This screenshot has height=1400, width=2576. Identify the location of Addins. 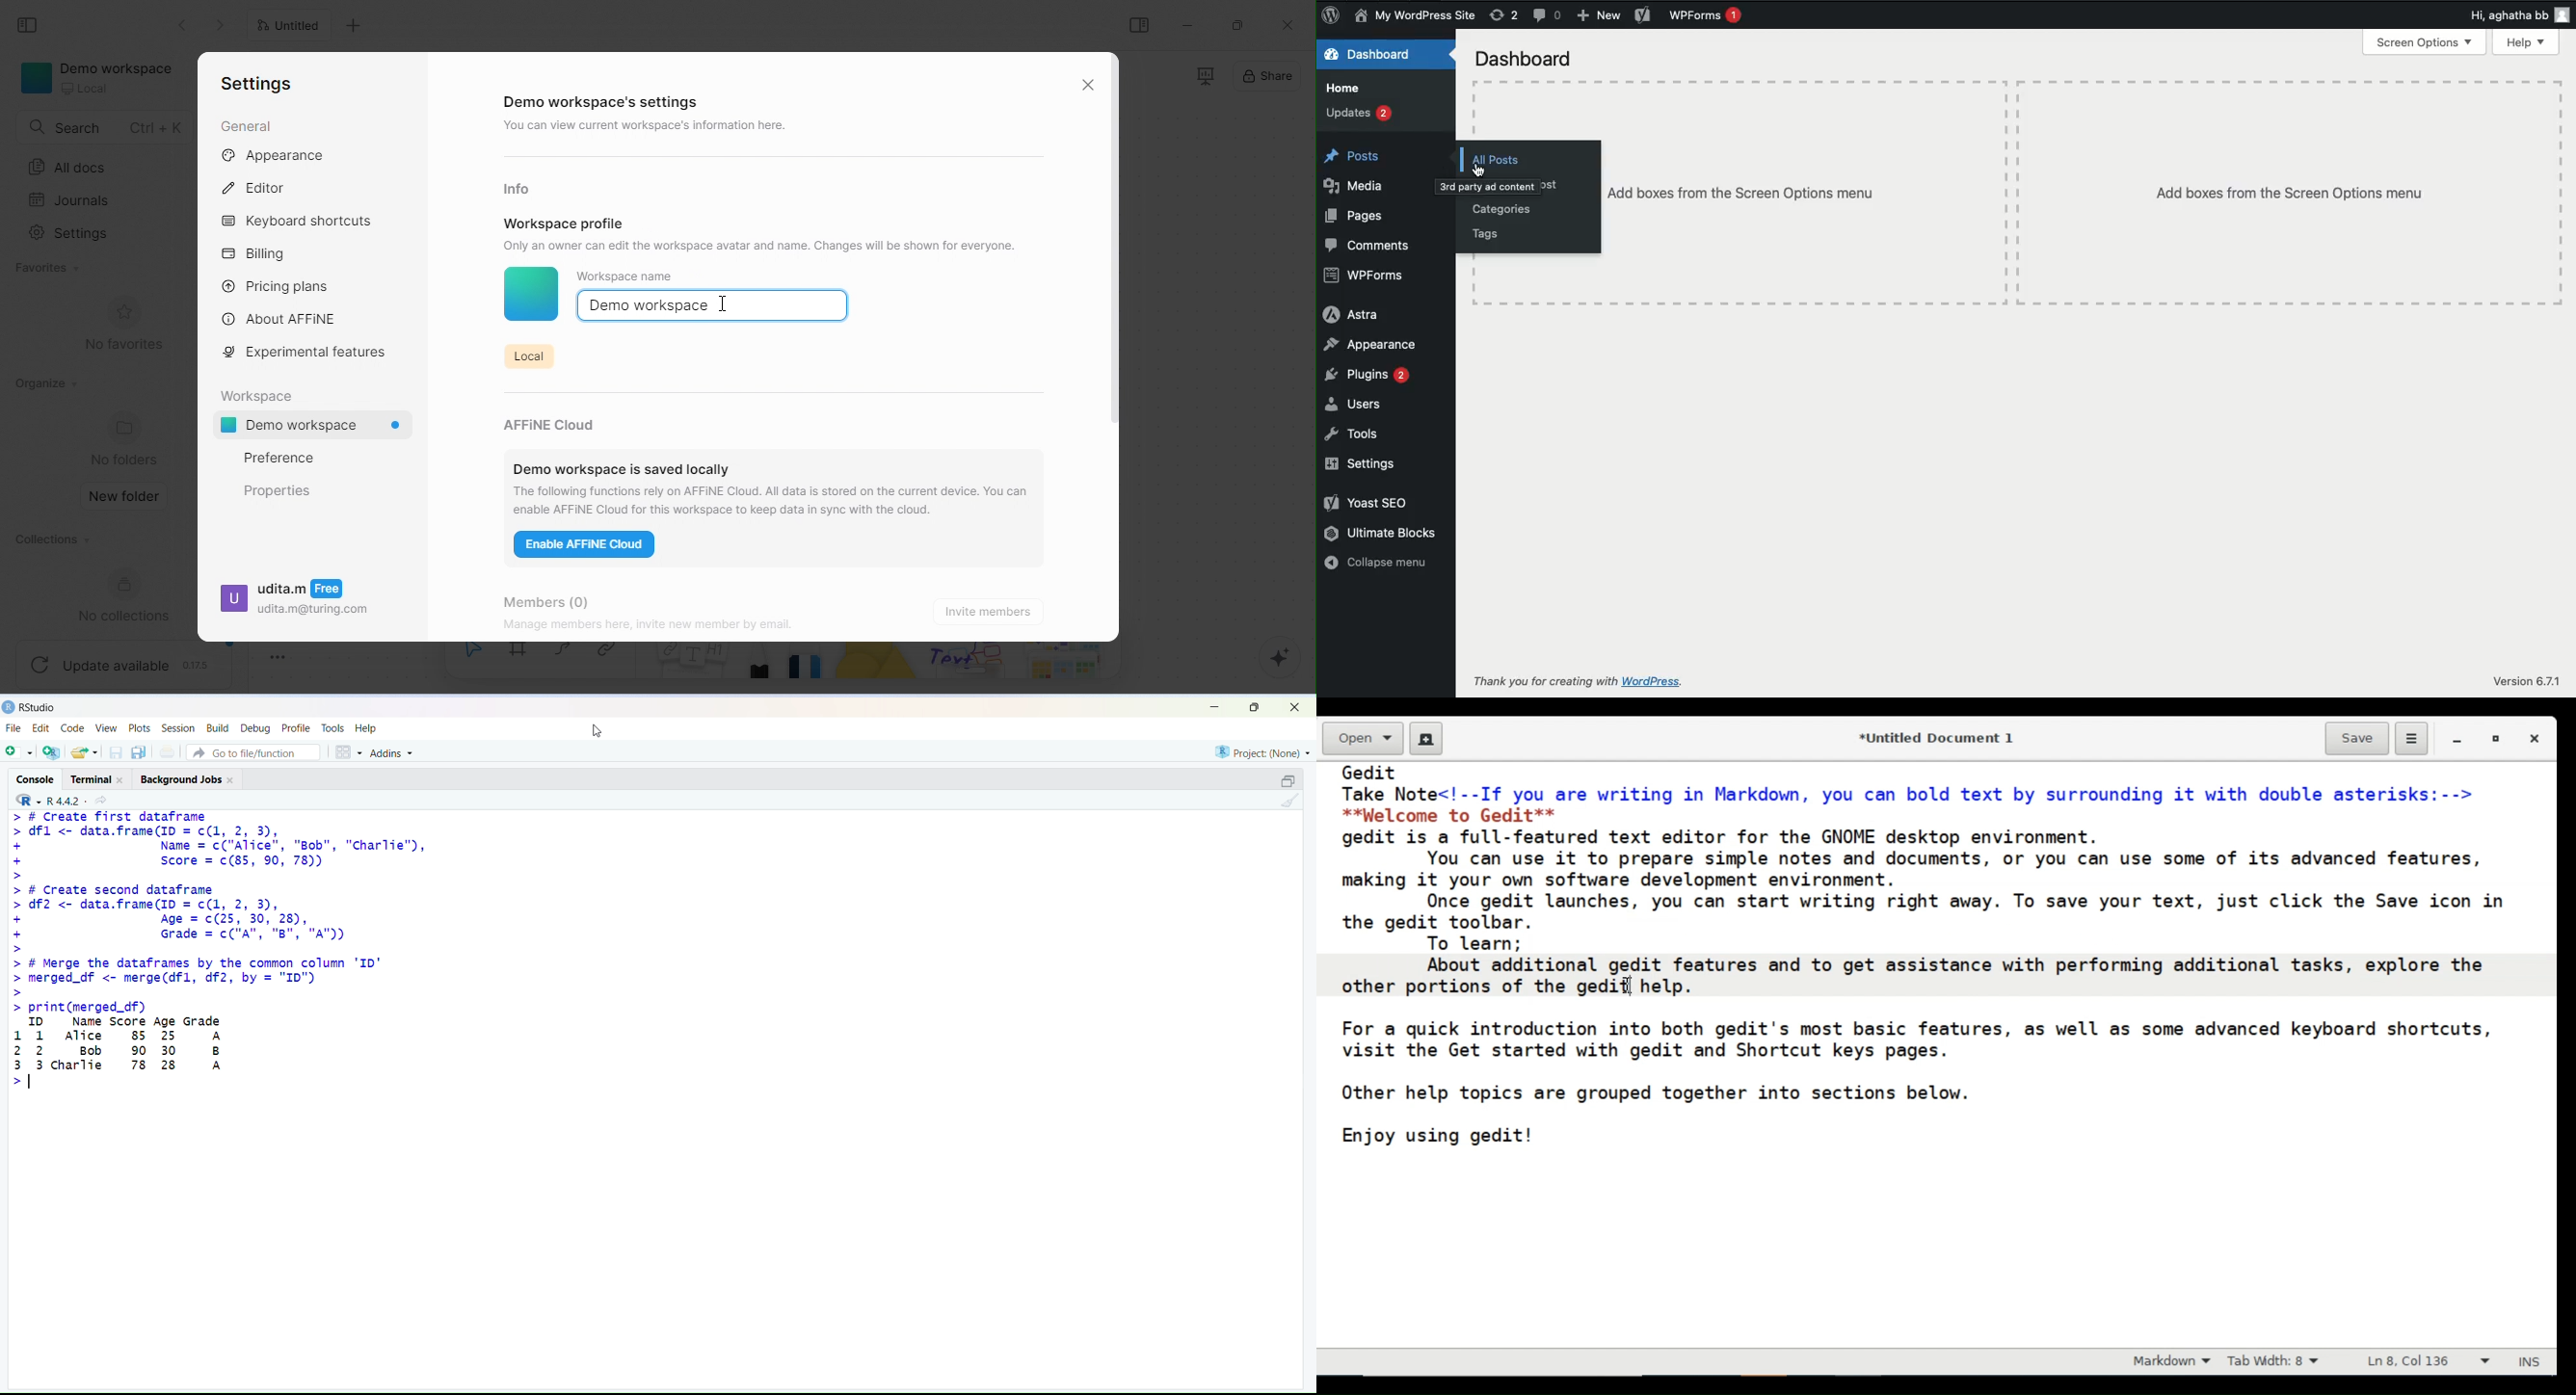
(392, 752).